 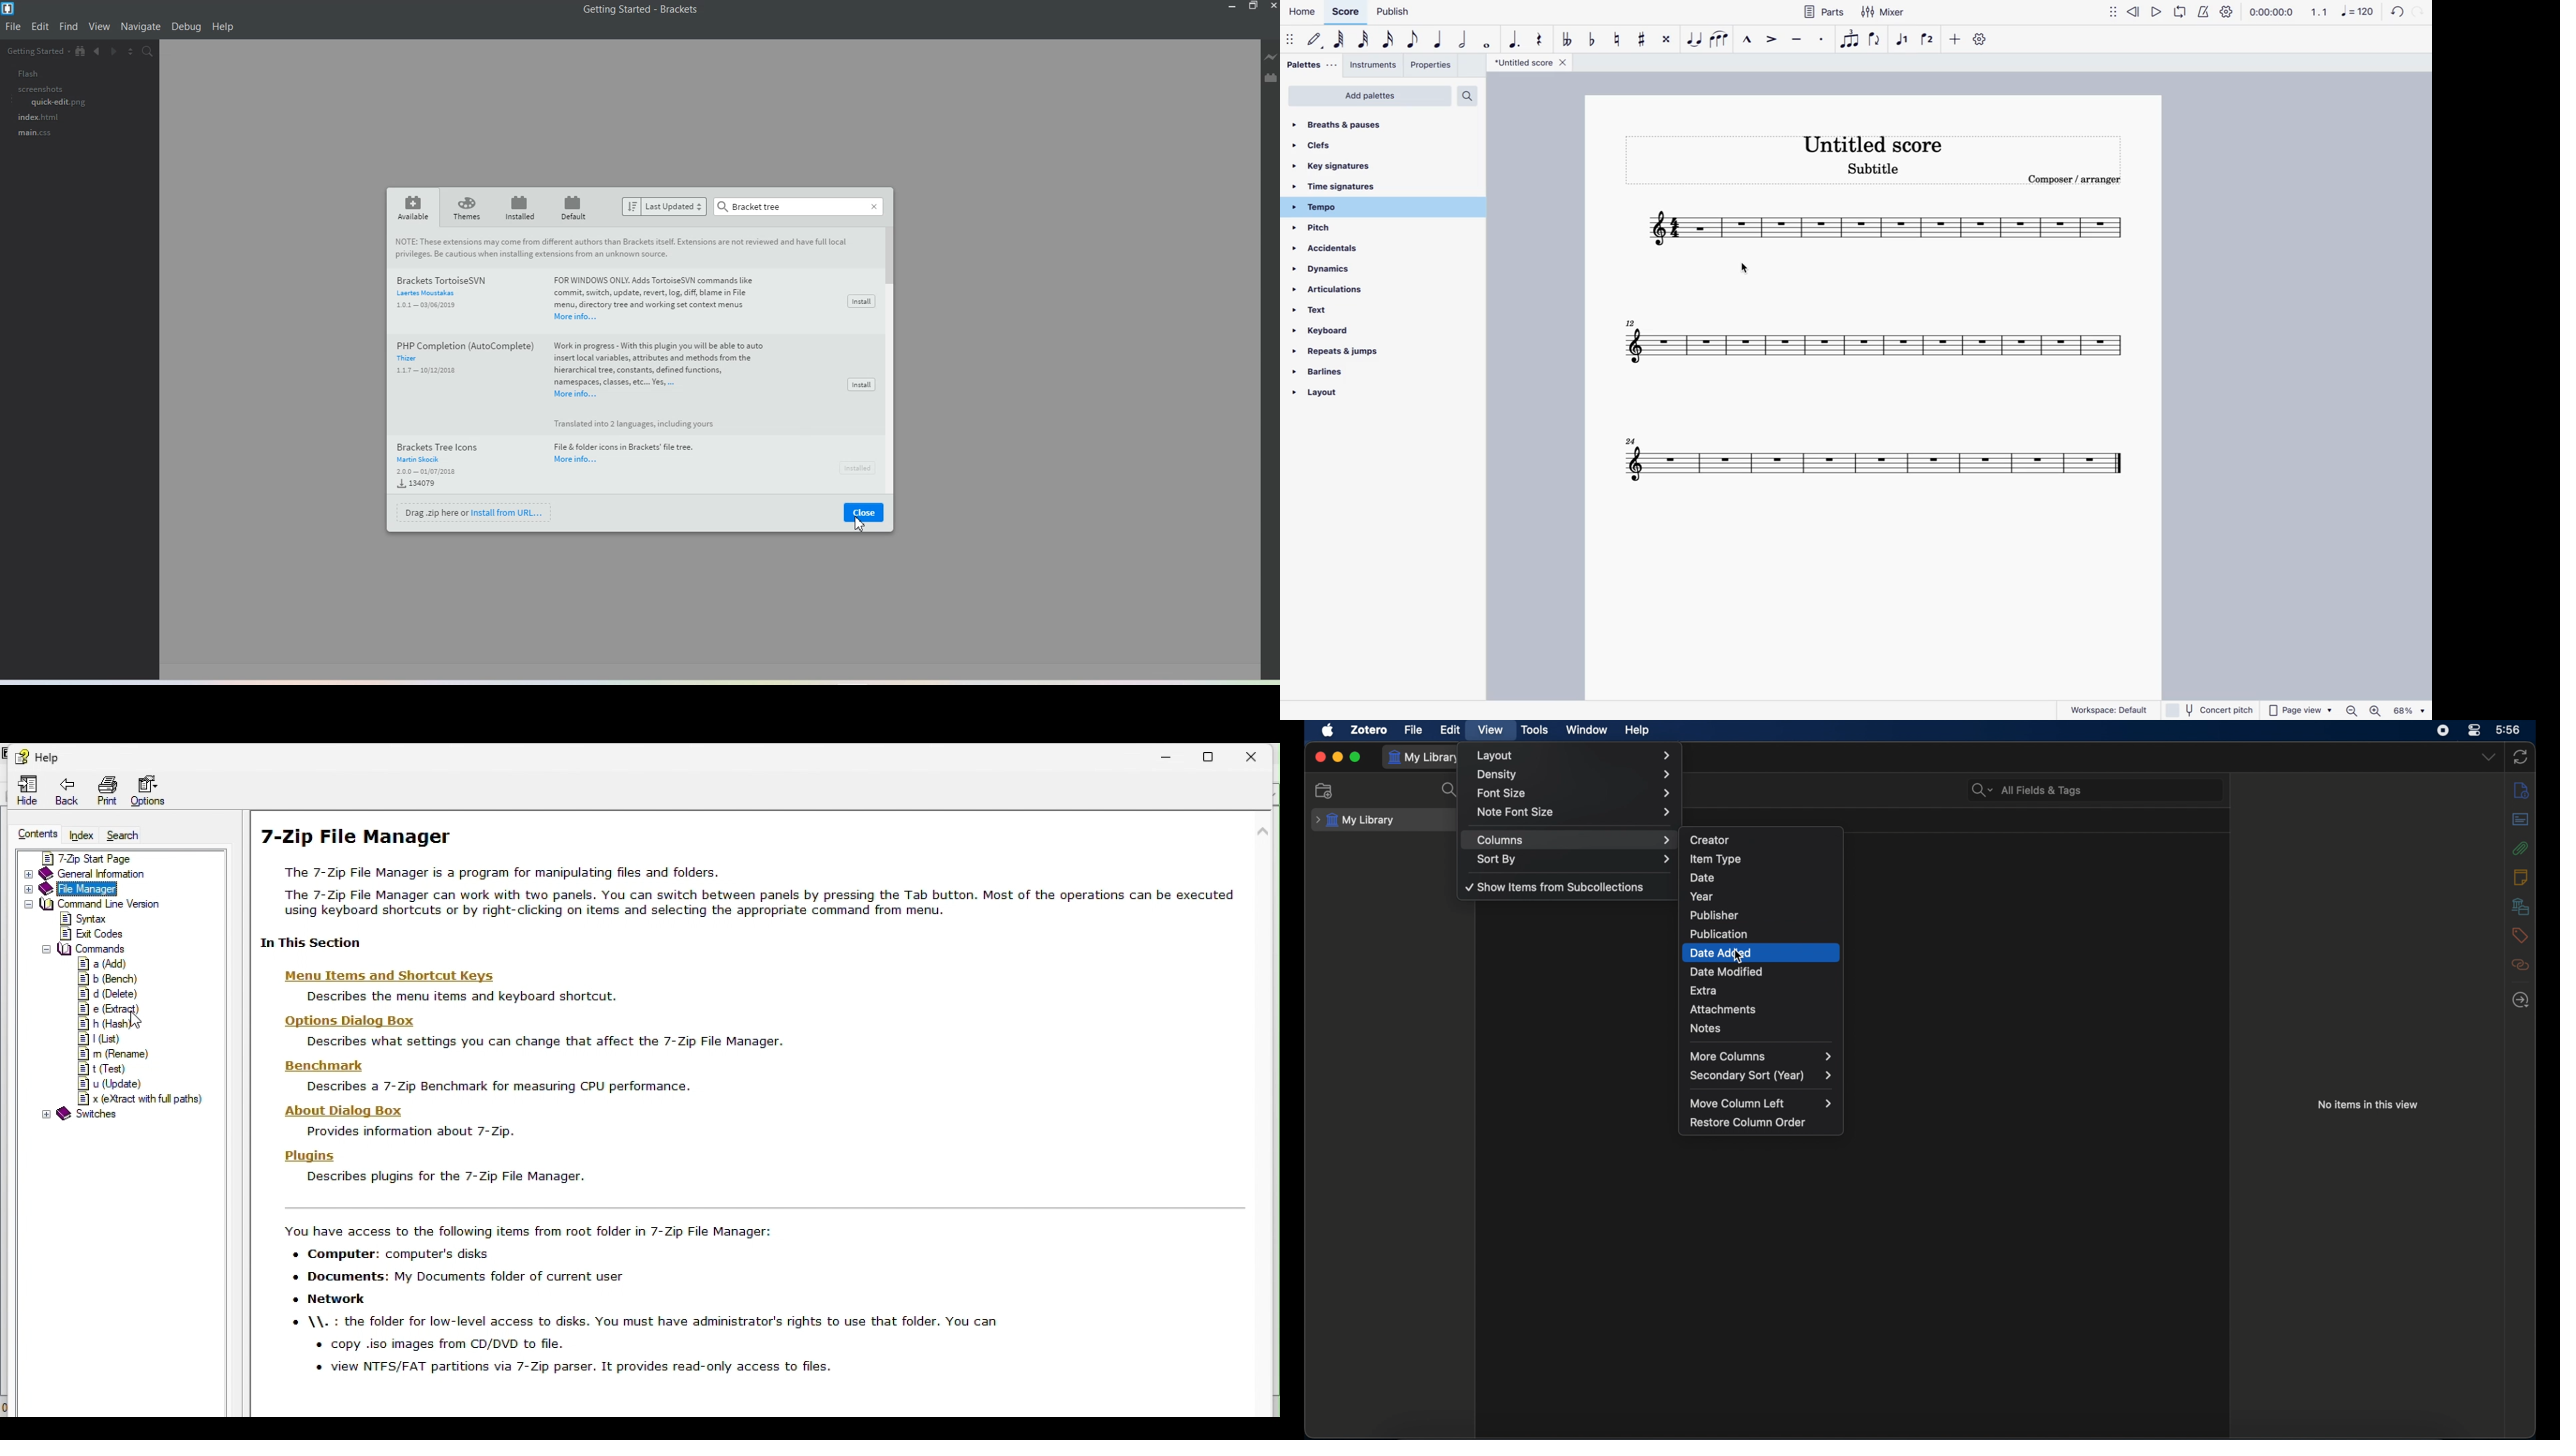 I want to click on t( test), so click(x=103, y=1068).